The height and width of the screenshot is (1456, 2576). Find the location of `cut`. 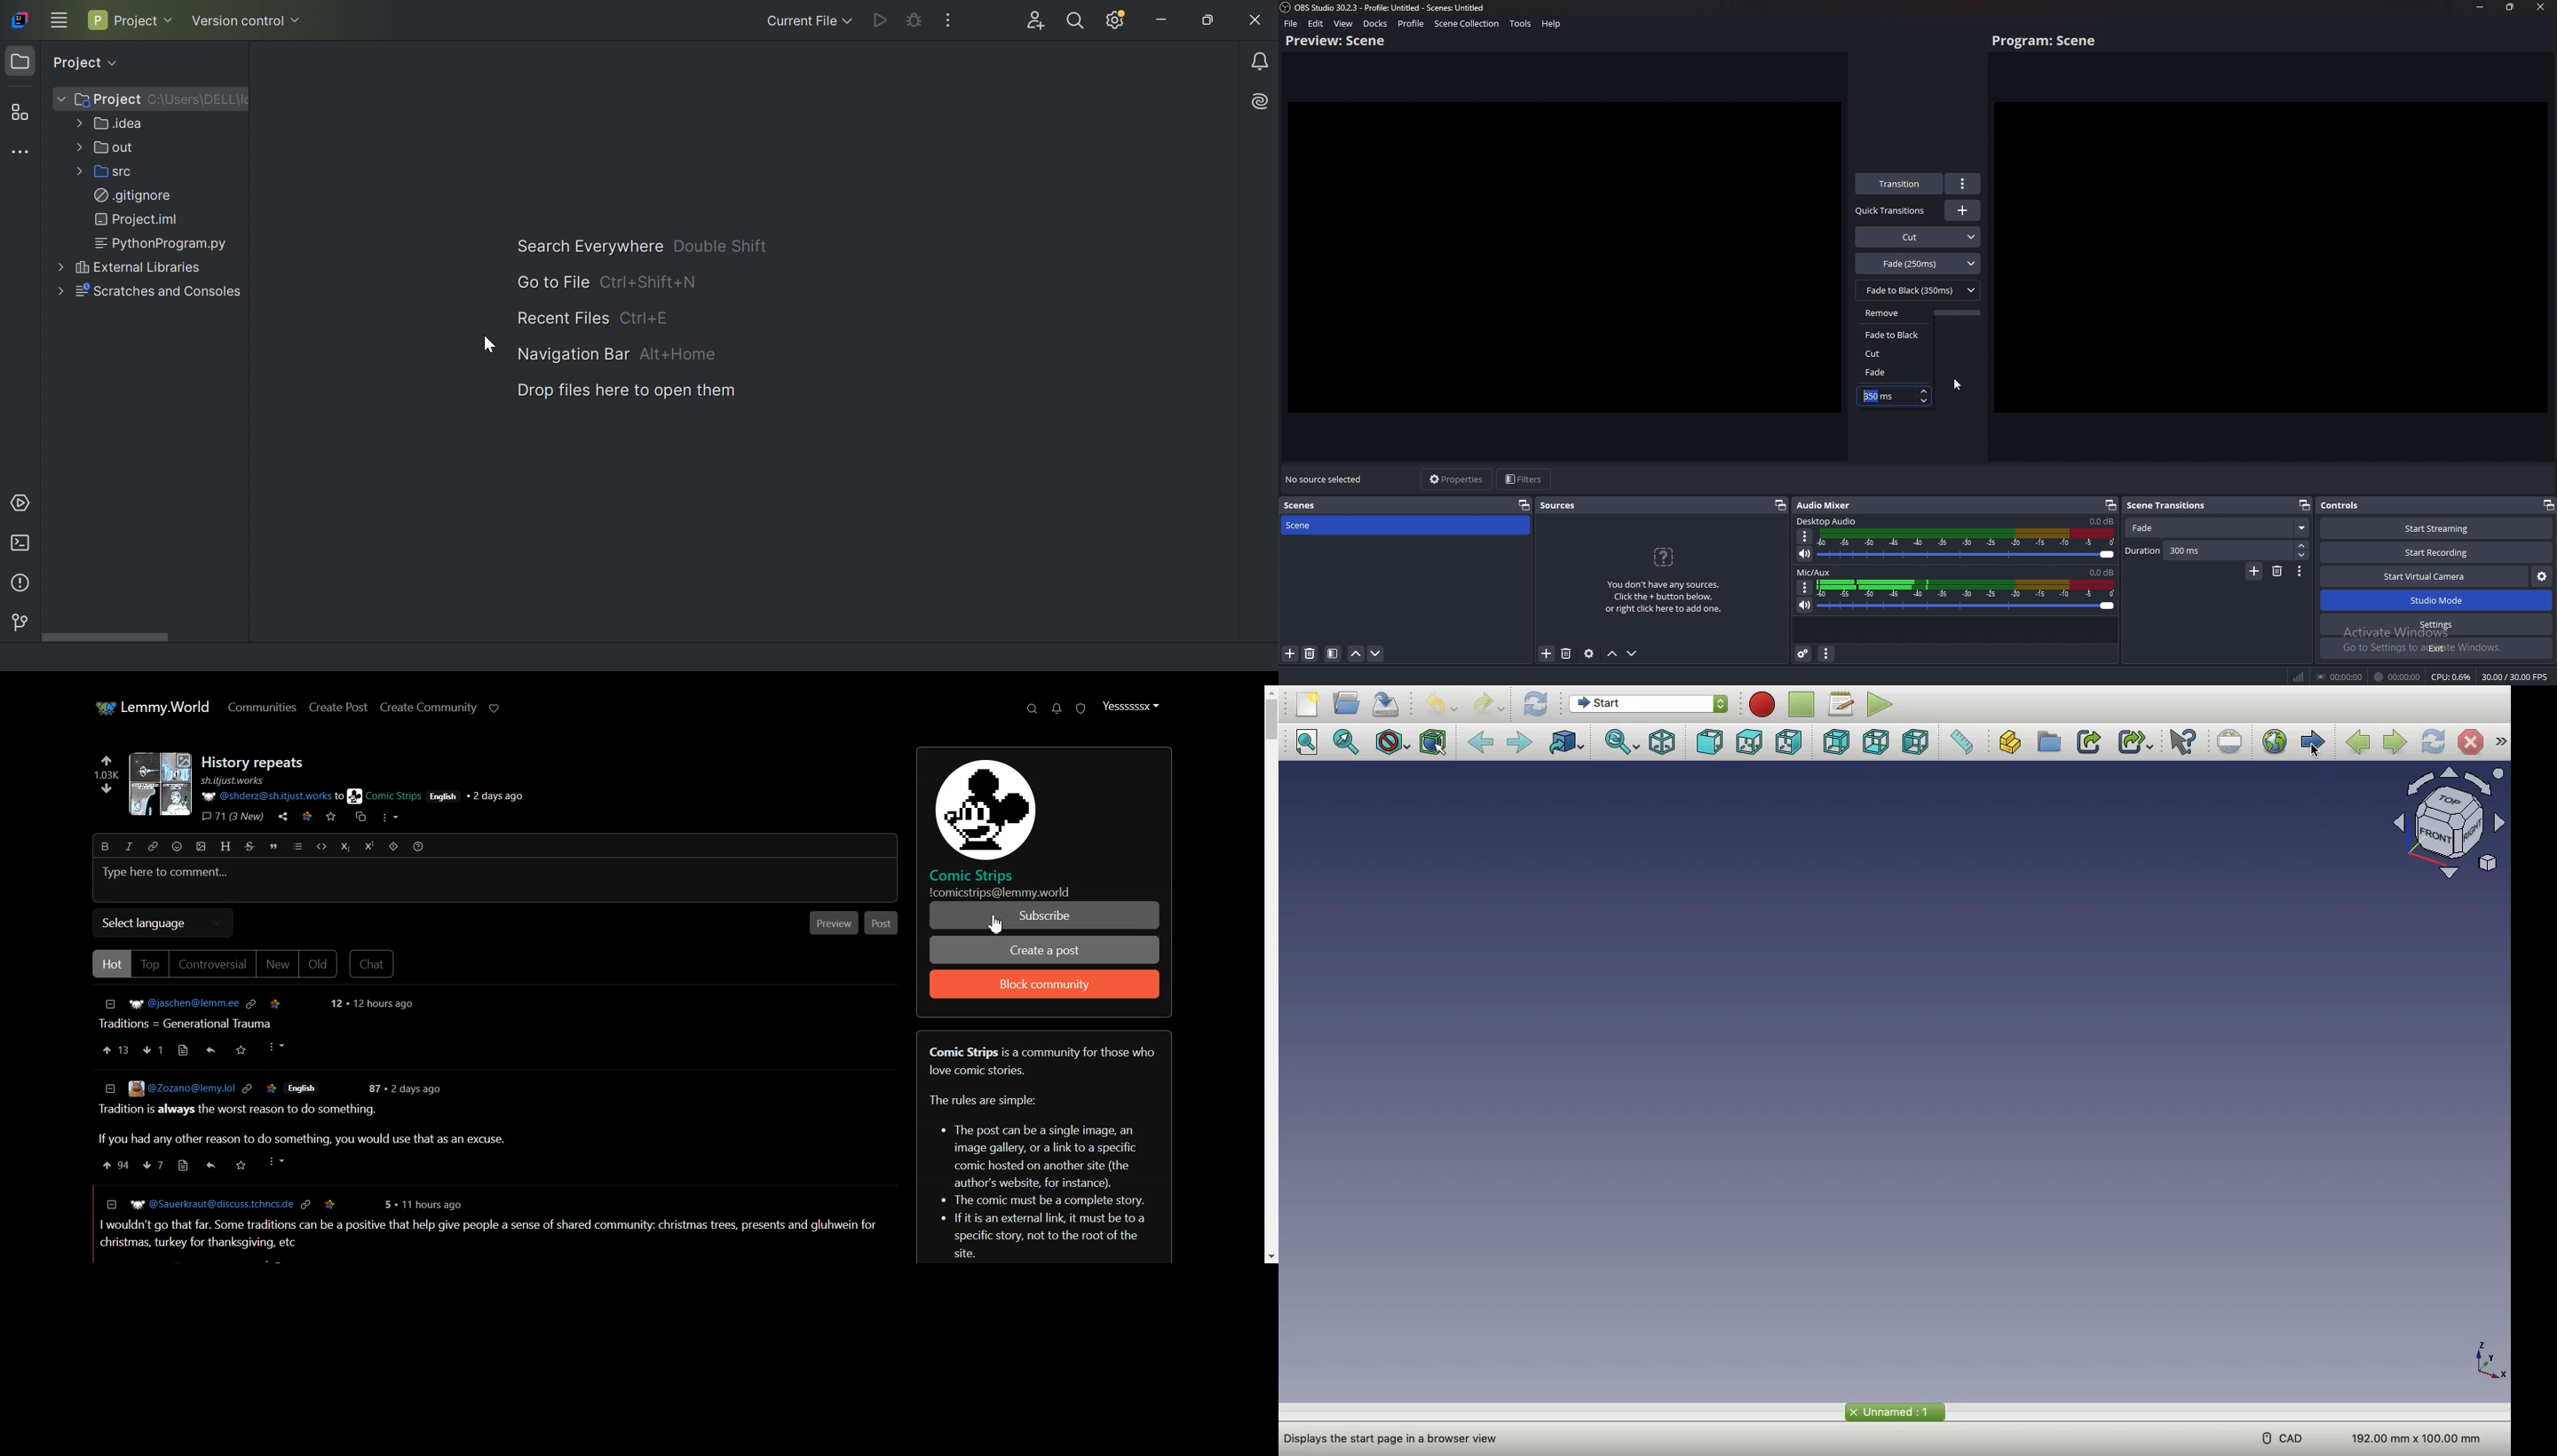

cut is located at coordinates (1892, 354).